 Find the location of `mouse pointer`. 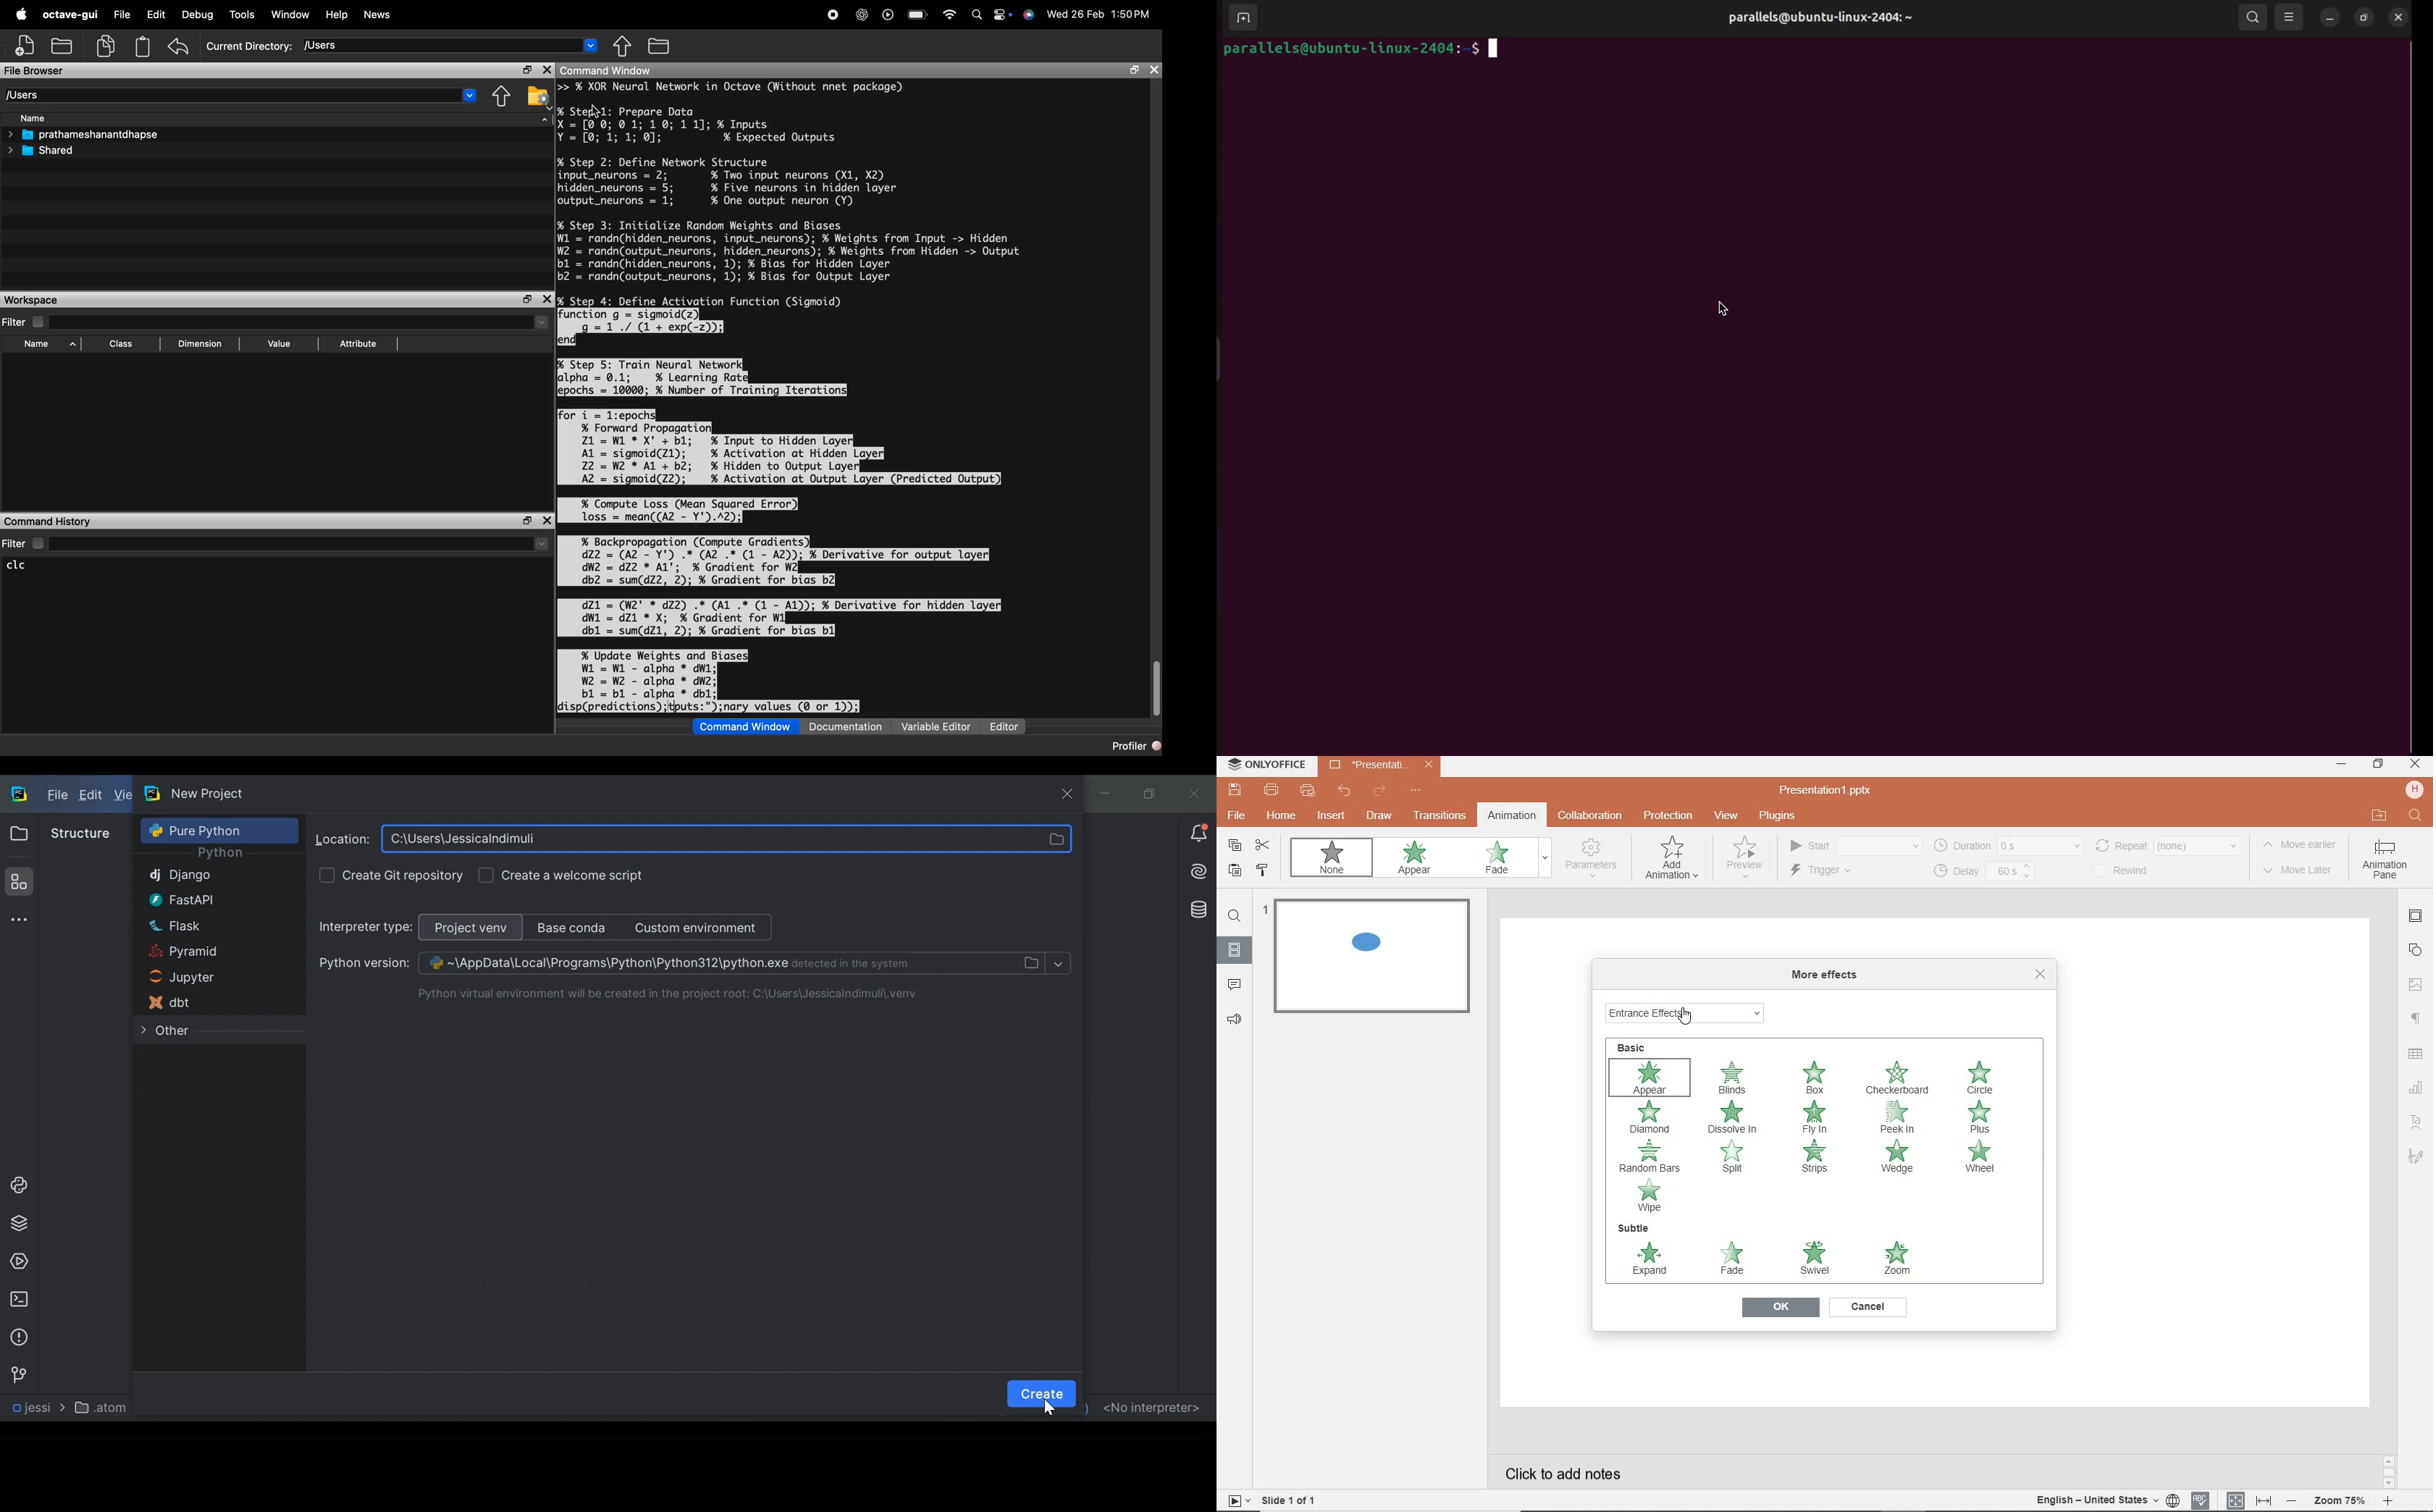

mouse pointer is located at coordinates (1686, 1019).